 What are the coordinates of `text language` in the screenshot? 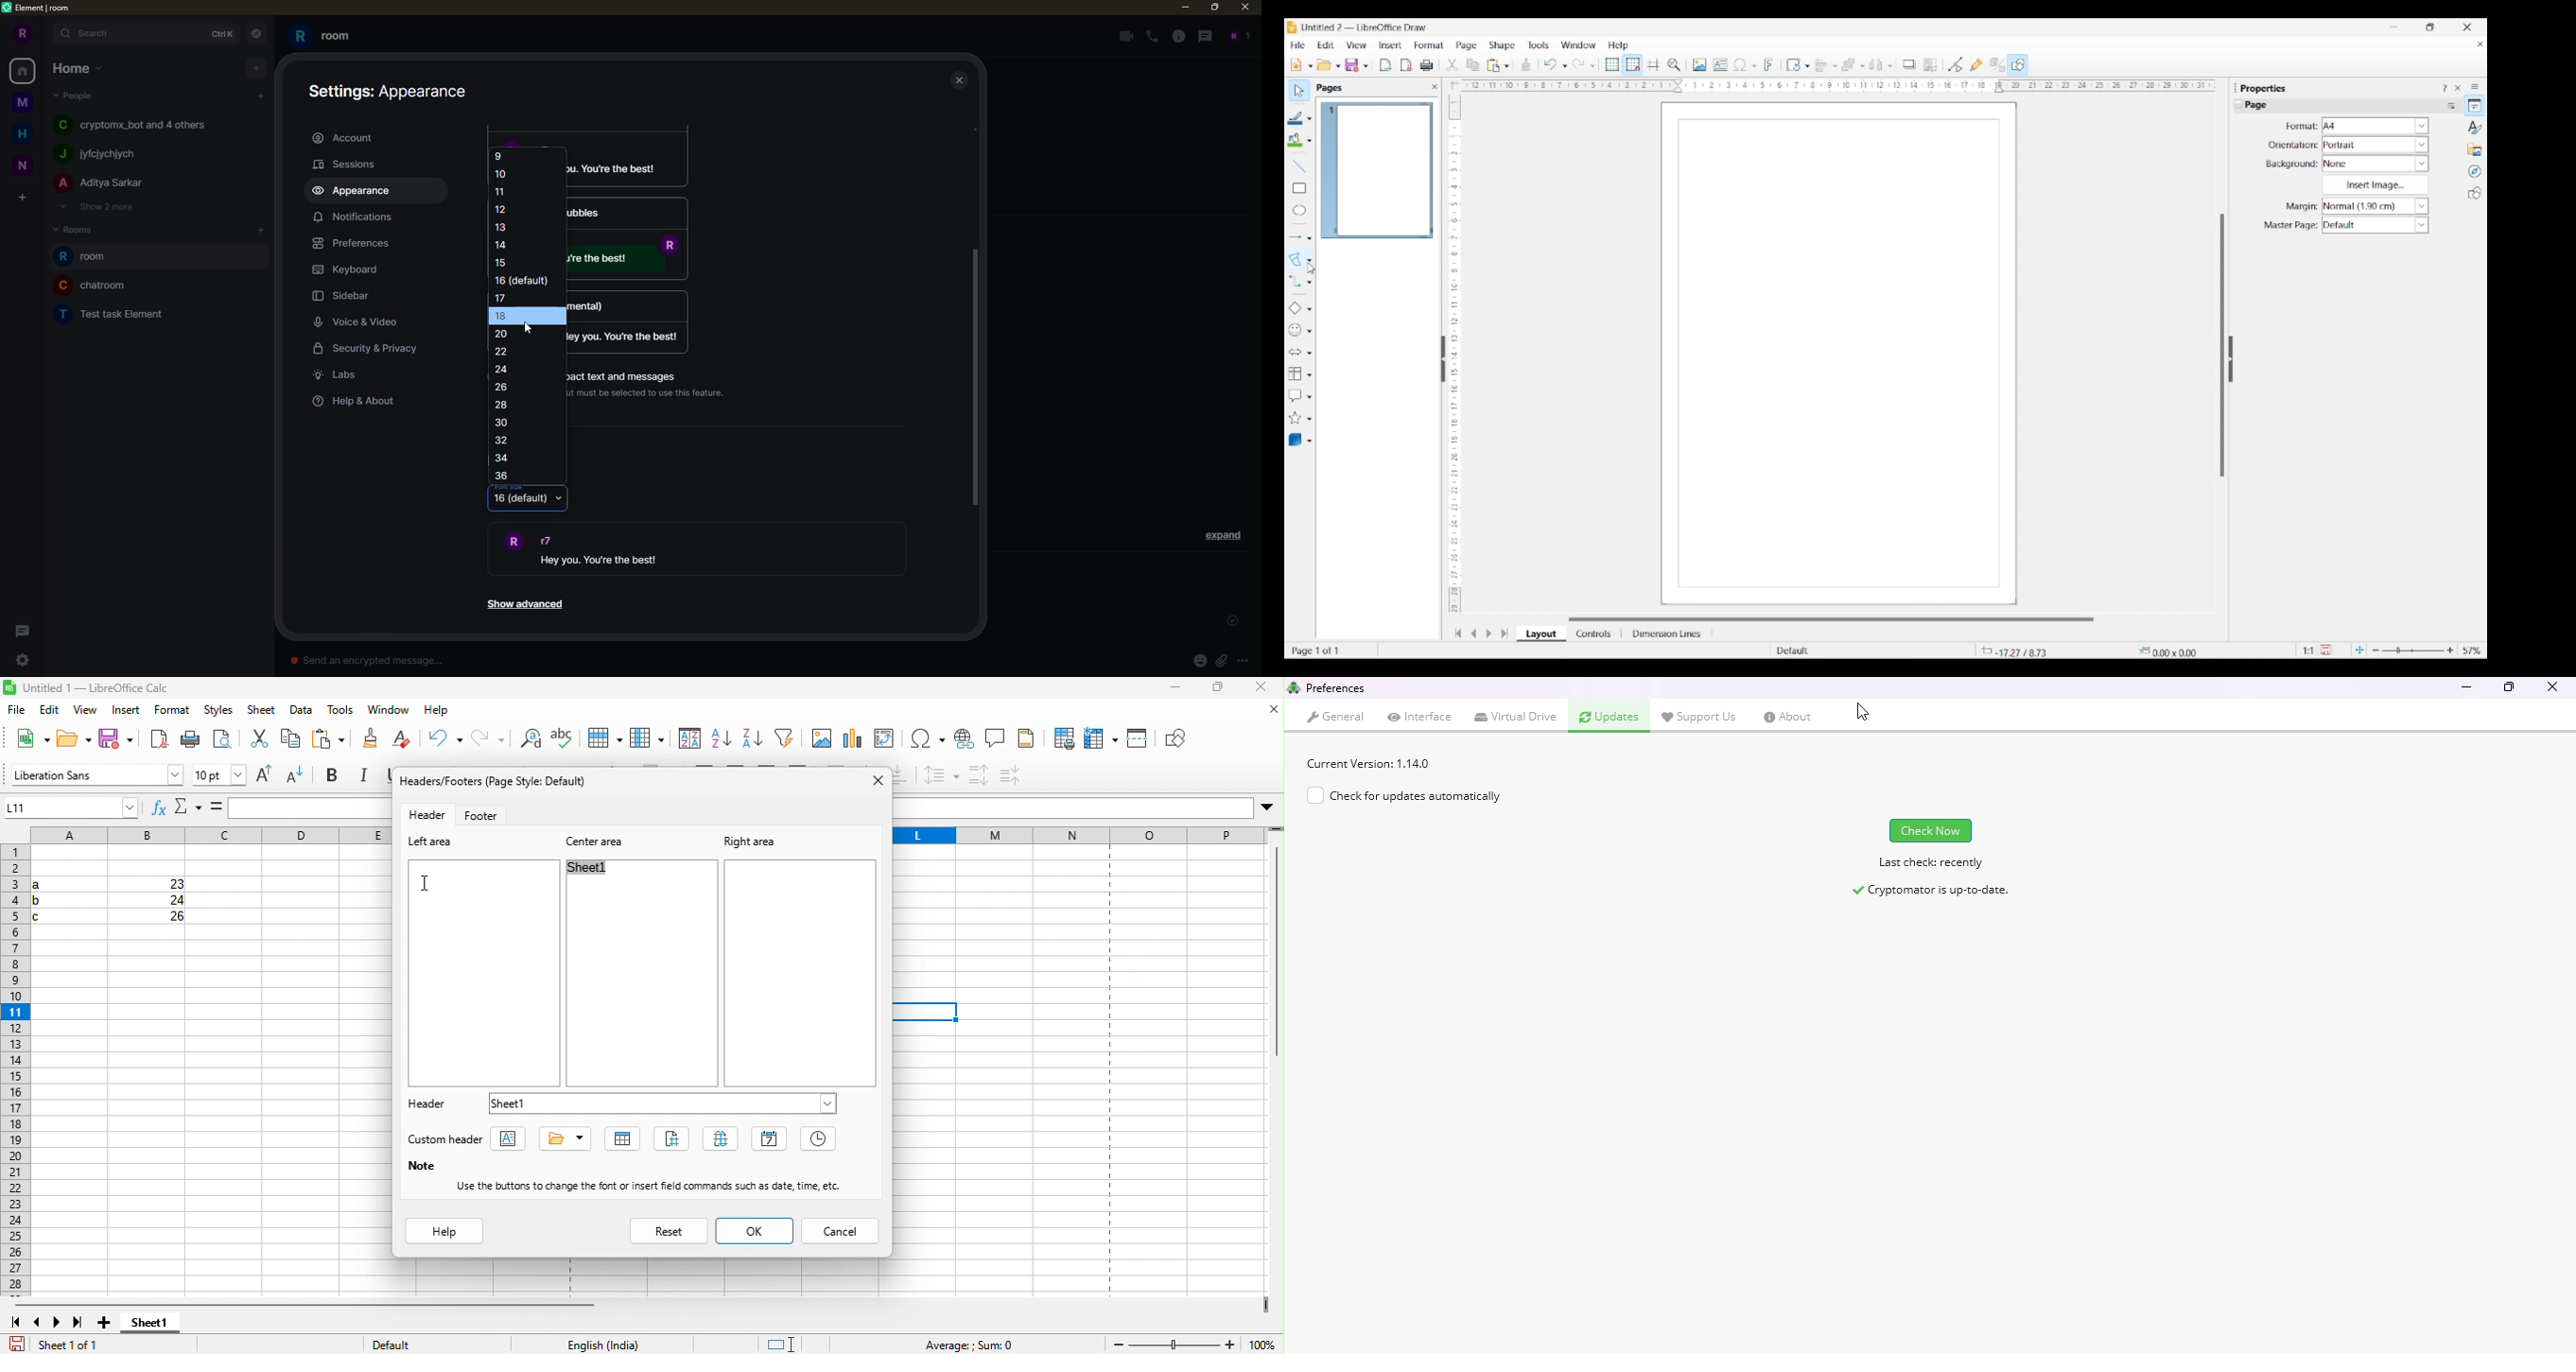 It's located at (613, 1343).